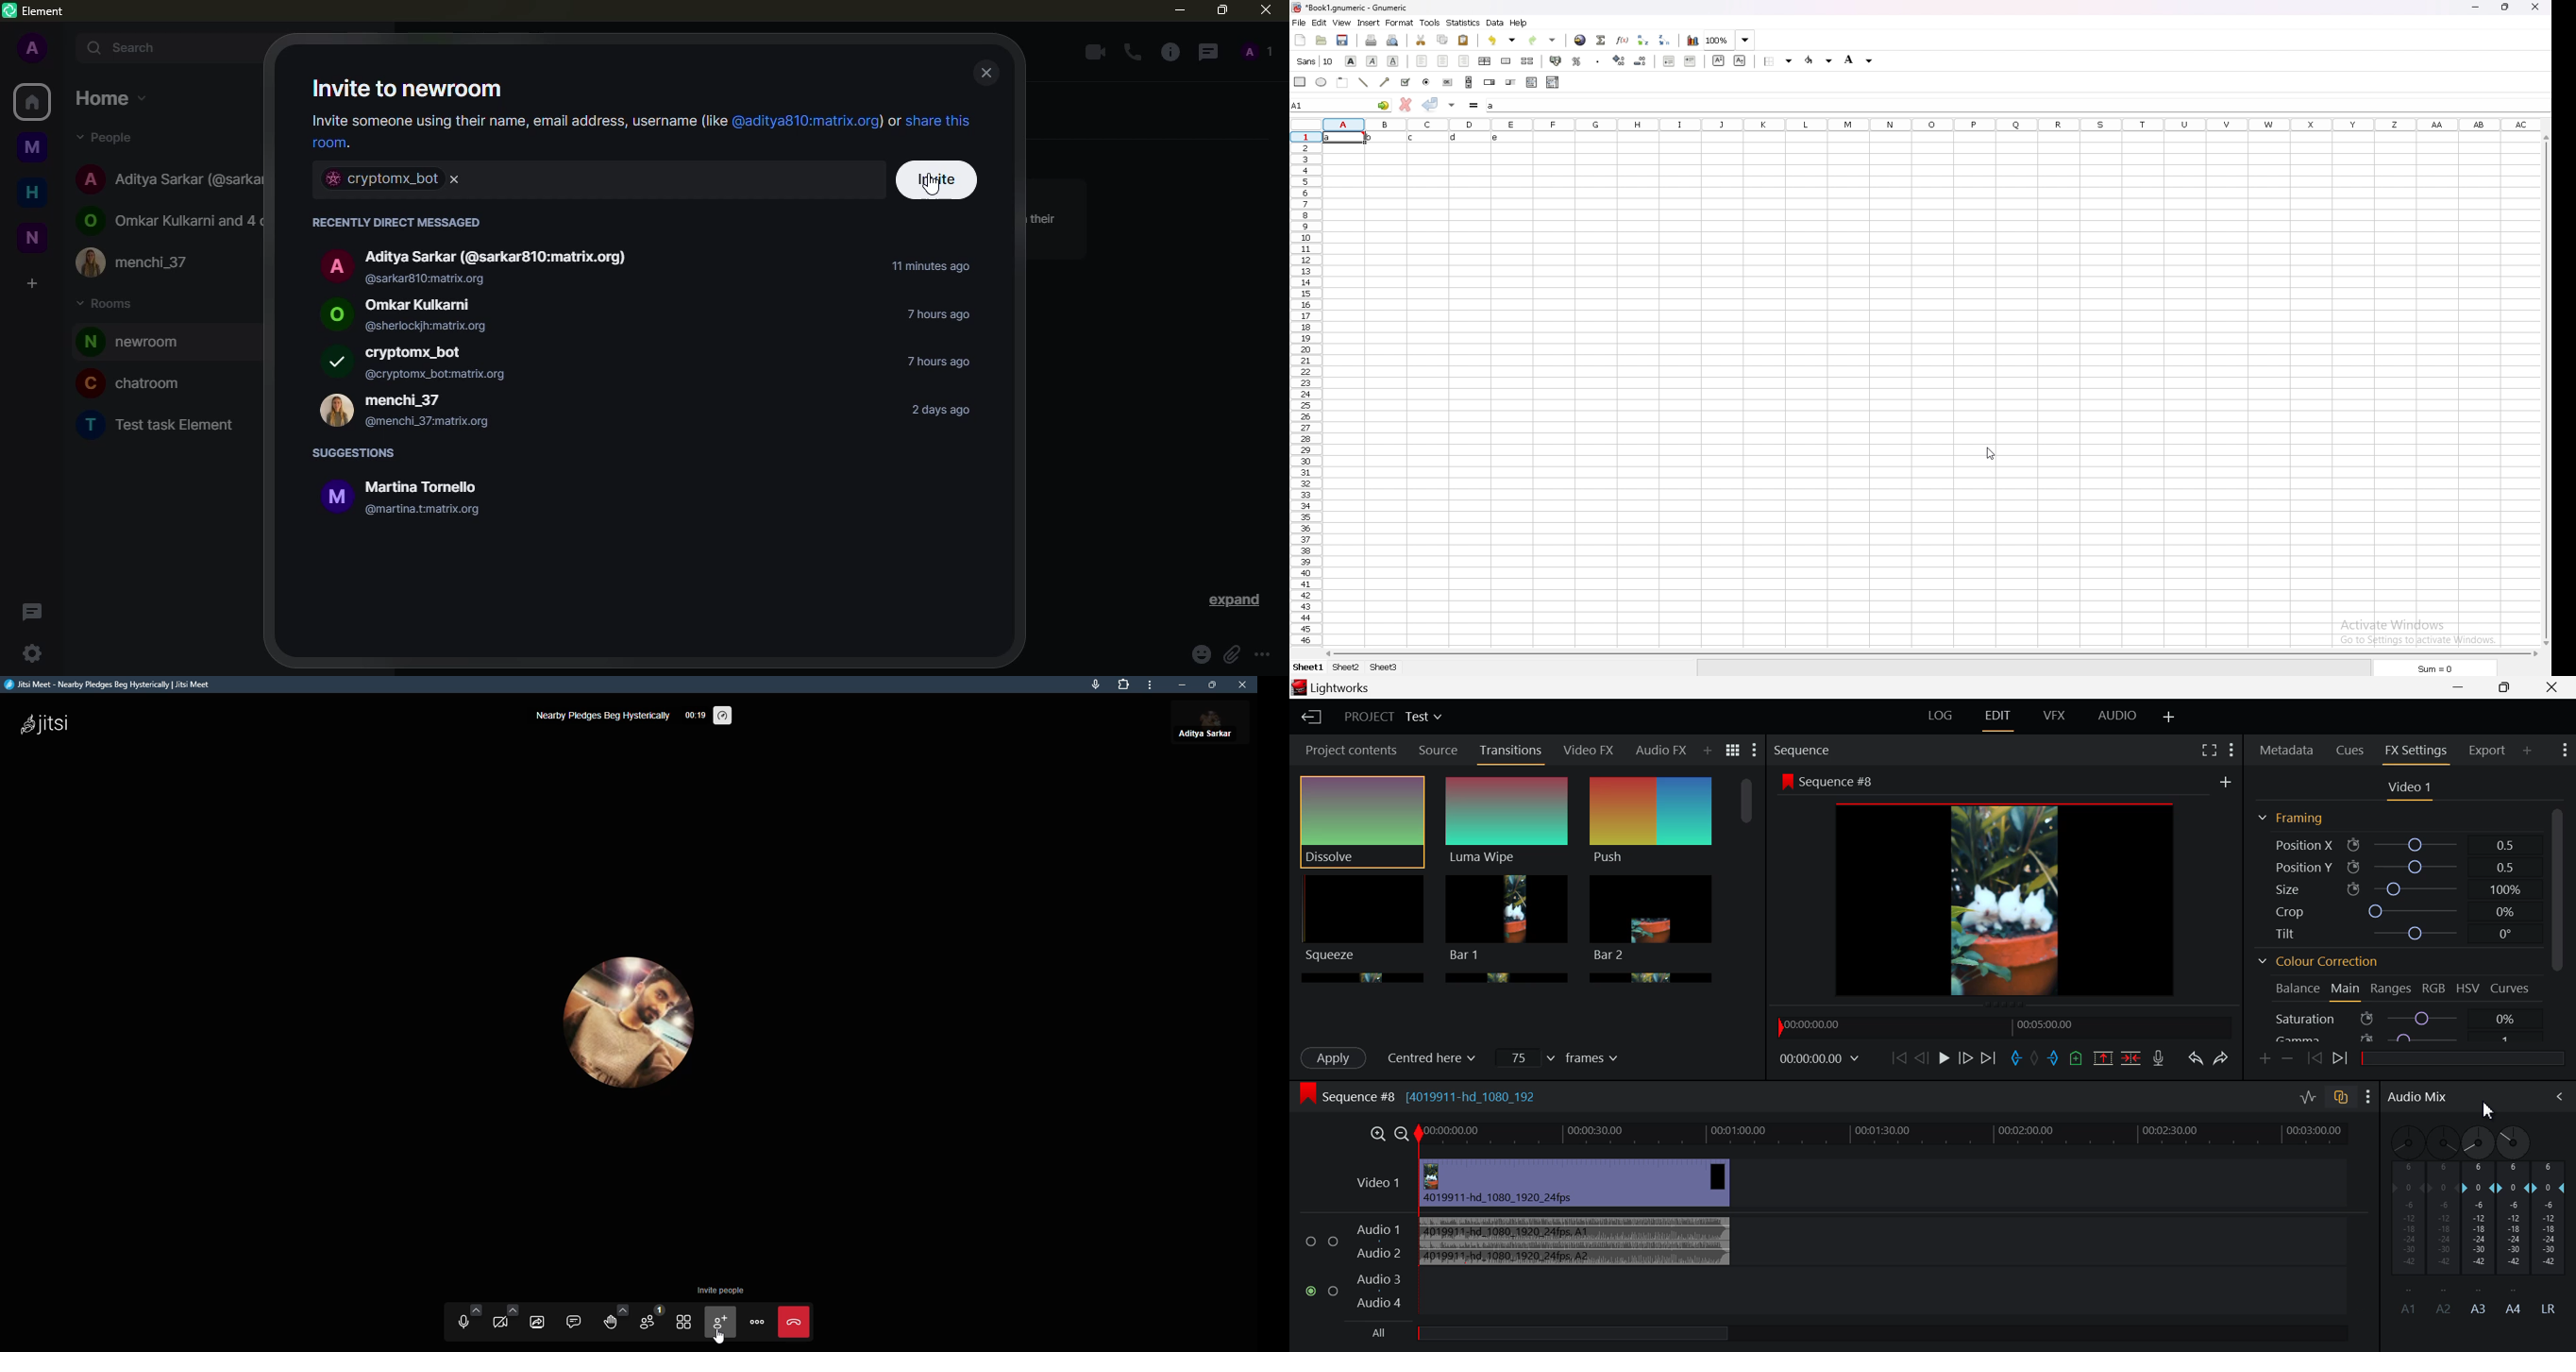 The height and width of the screenshot is (1372, 2576). Describe the element at coordinates (1219, 12) in the screenshot. I see `maximize` at that location.